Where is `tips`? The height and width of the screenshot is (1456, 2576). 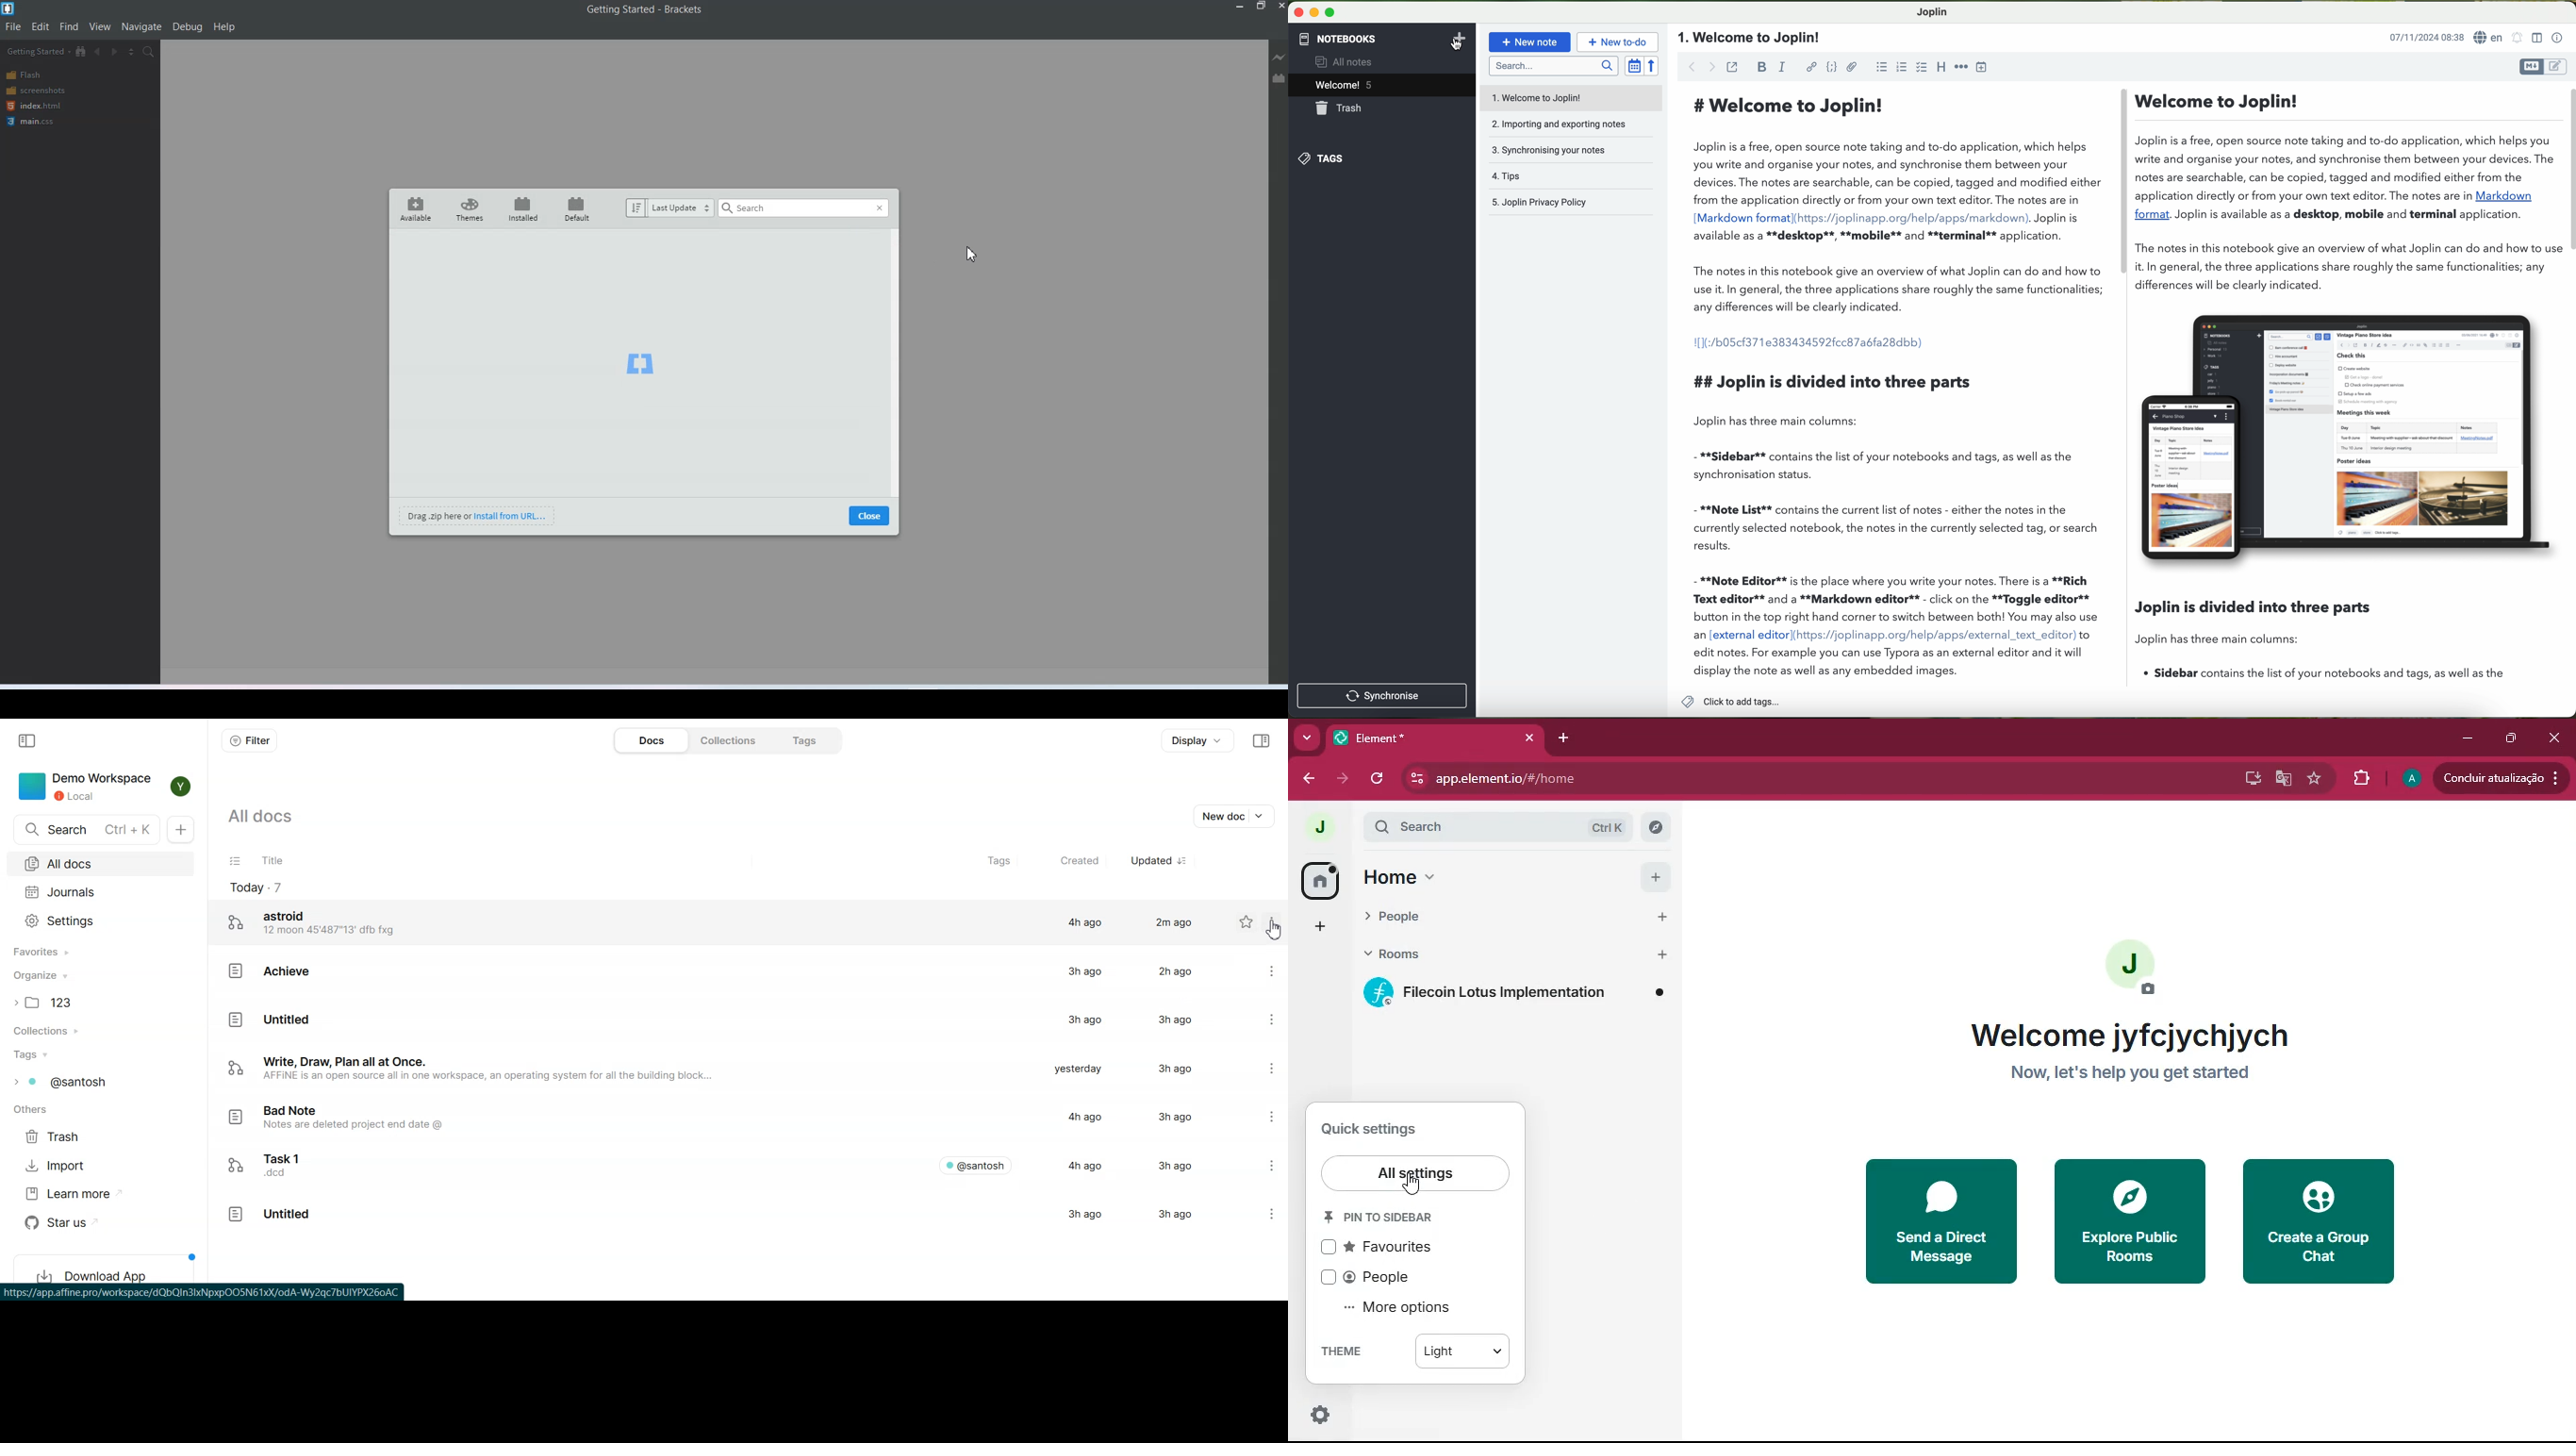
tips is located at coordinates (1508, 177).